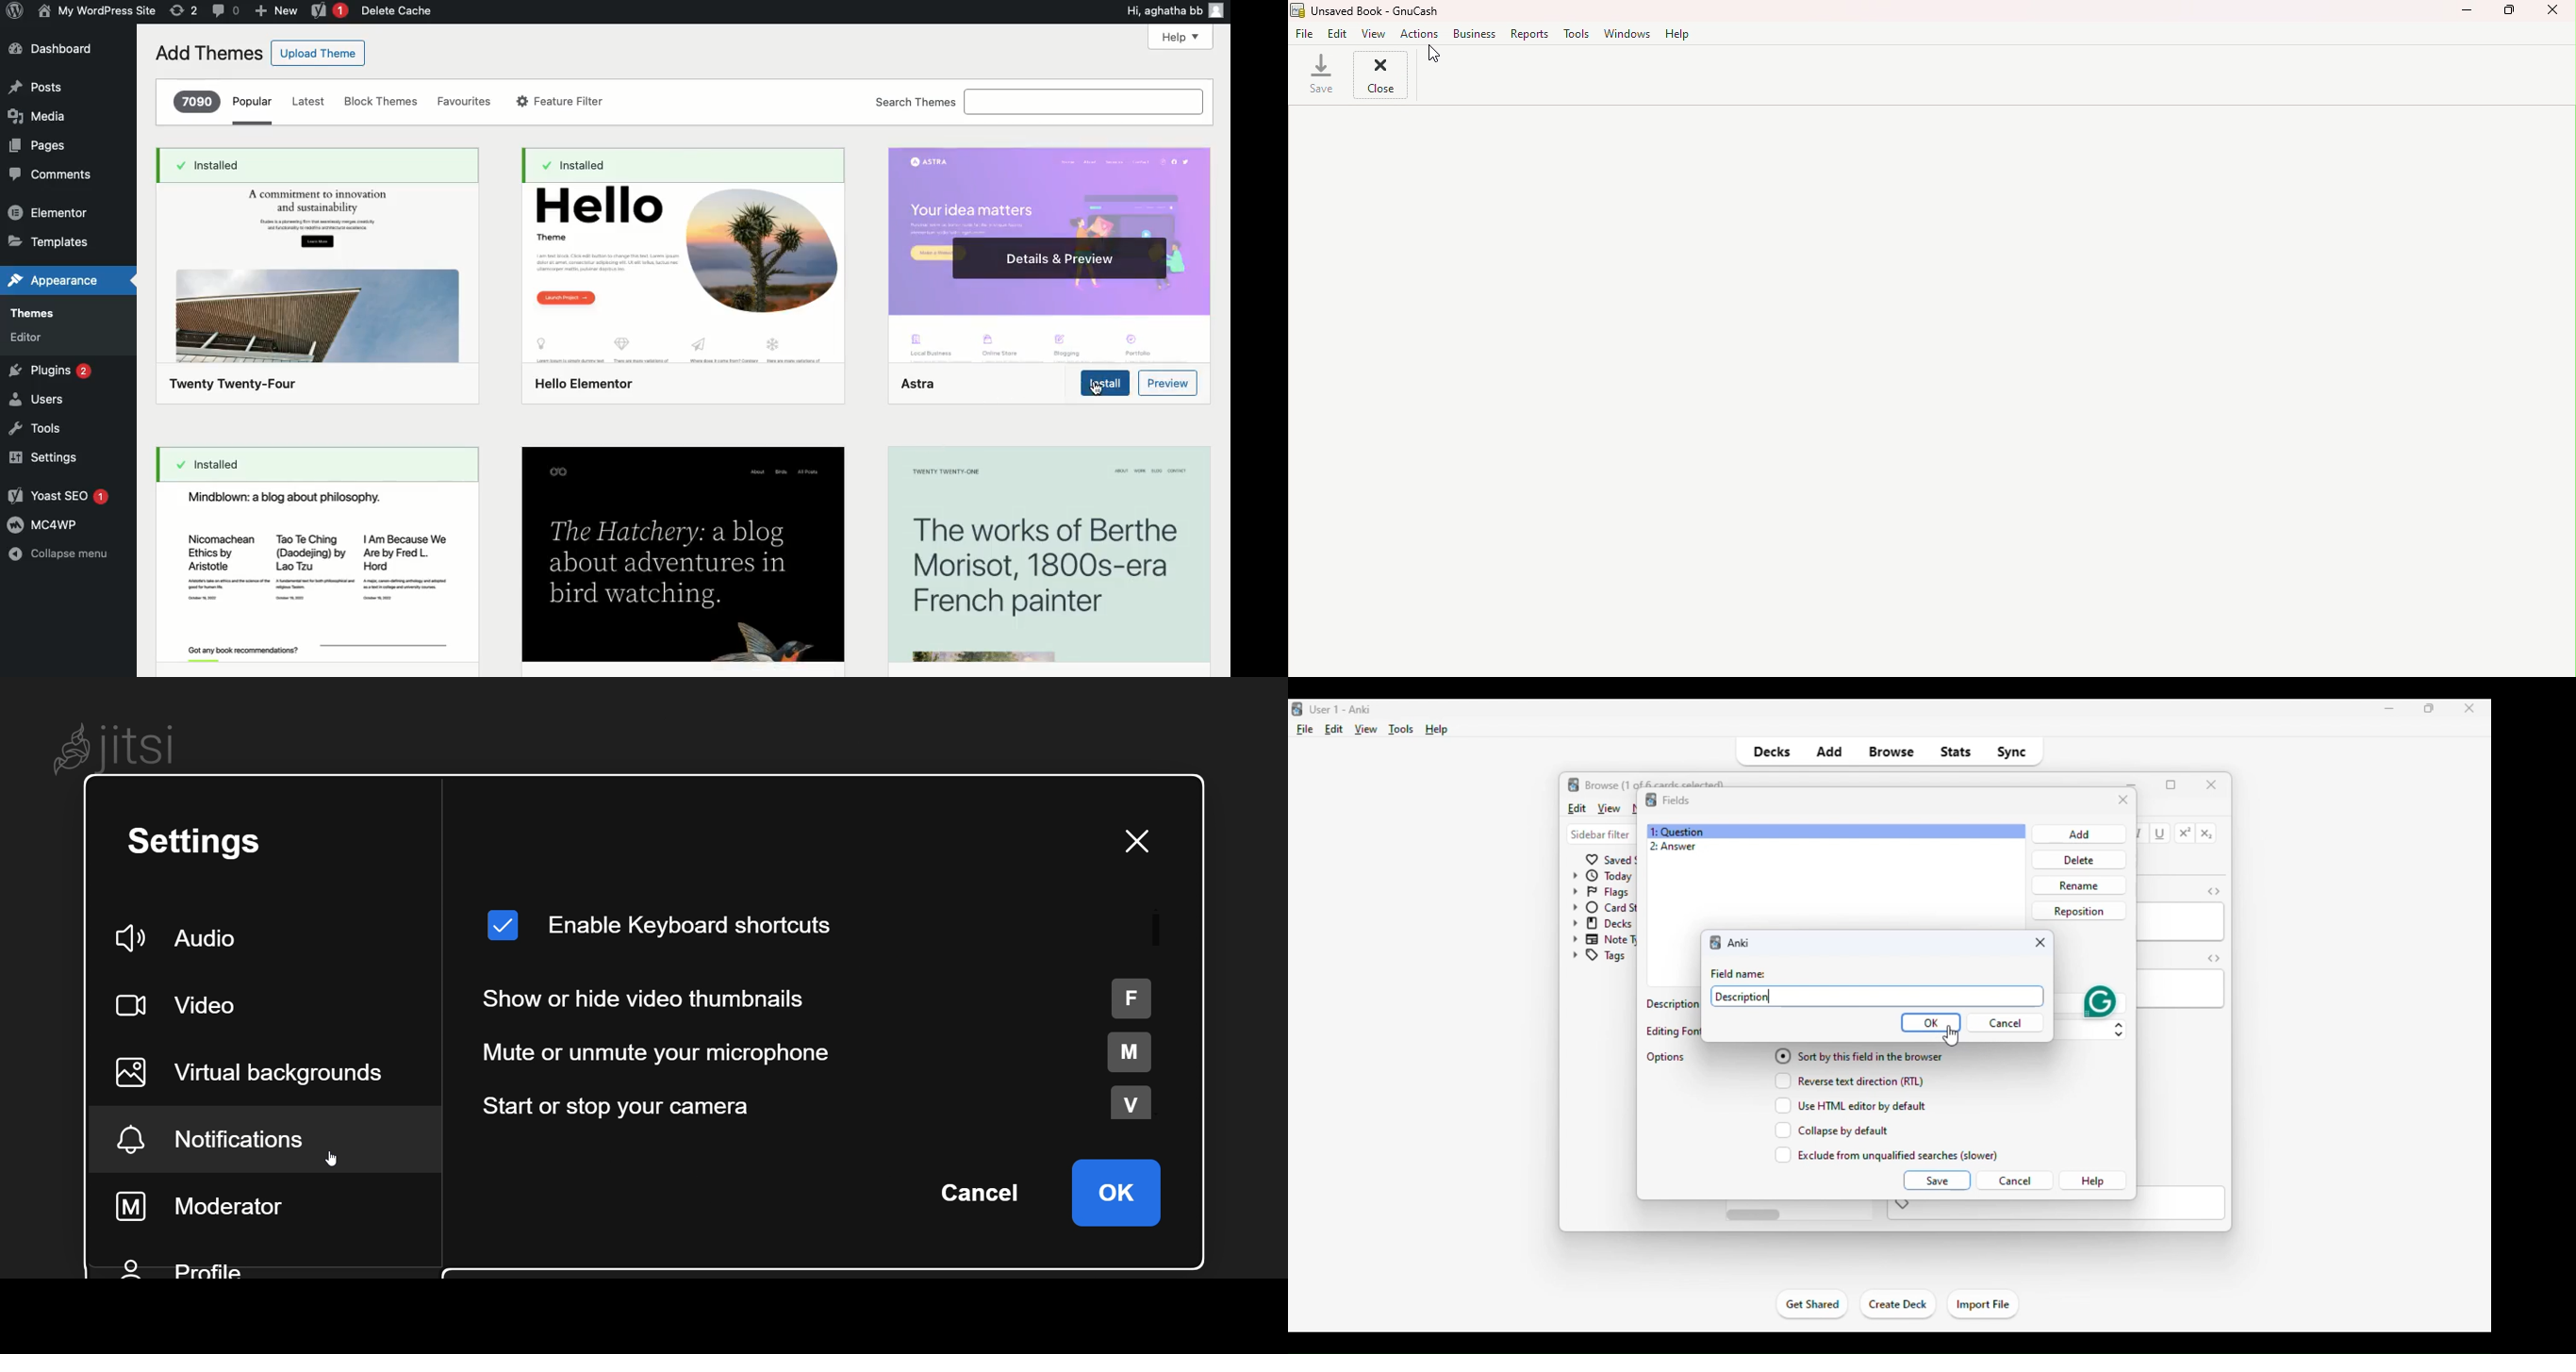 The width and height of the screenshot is (2576, 1372). Describe the element at coordinates (2186, 833) in the screenshot. I see `superscript` at that location.